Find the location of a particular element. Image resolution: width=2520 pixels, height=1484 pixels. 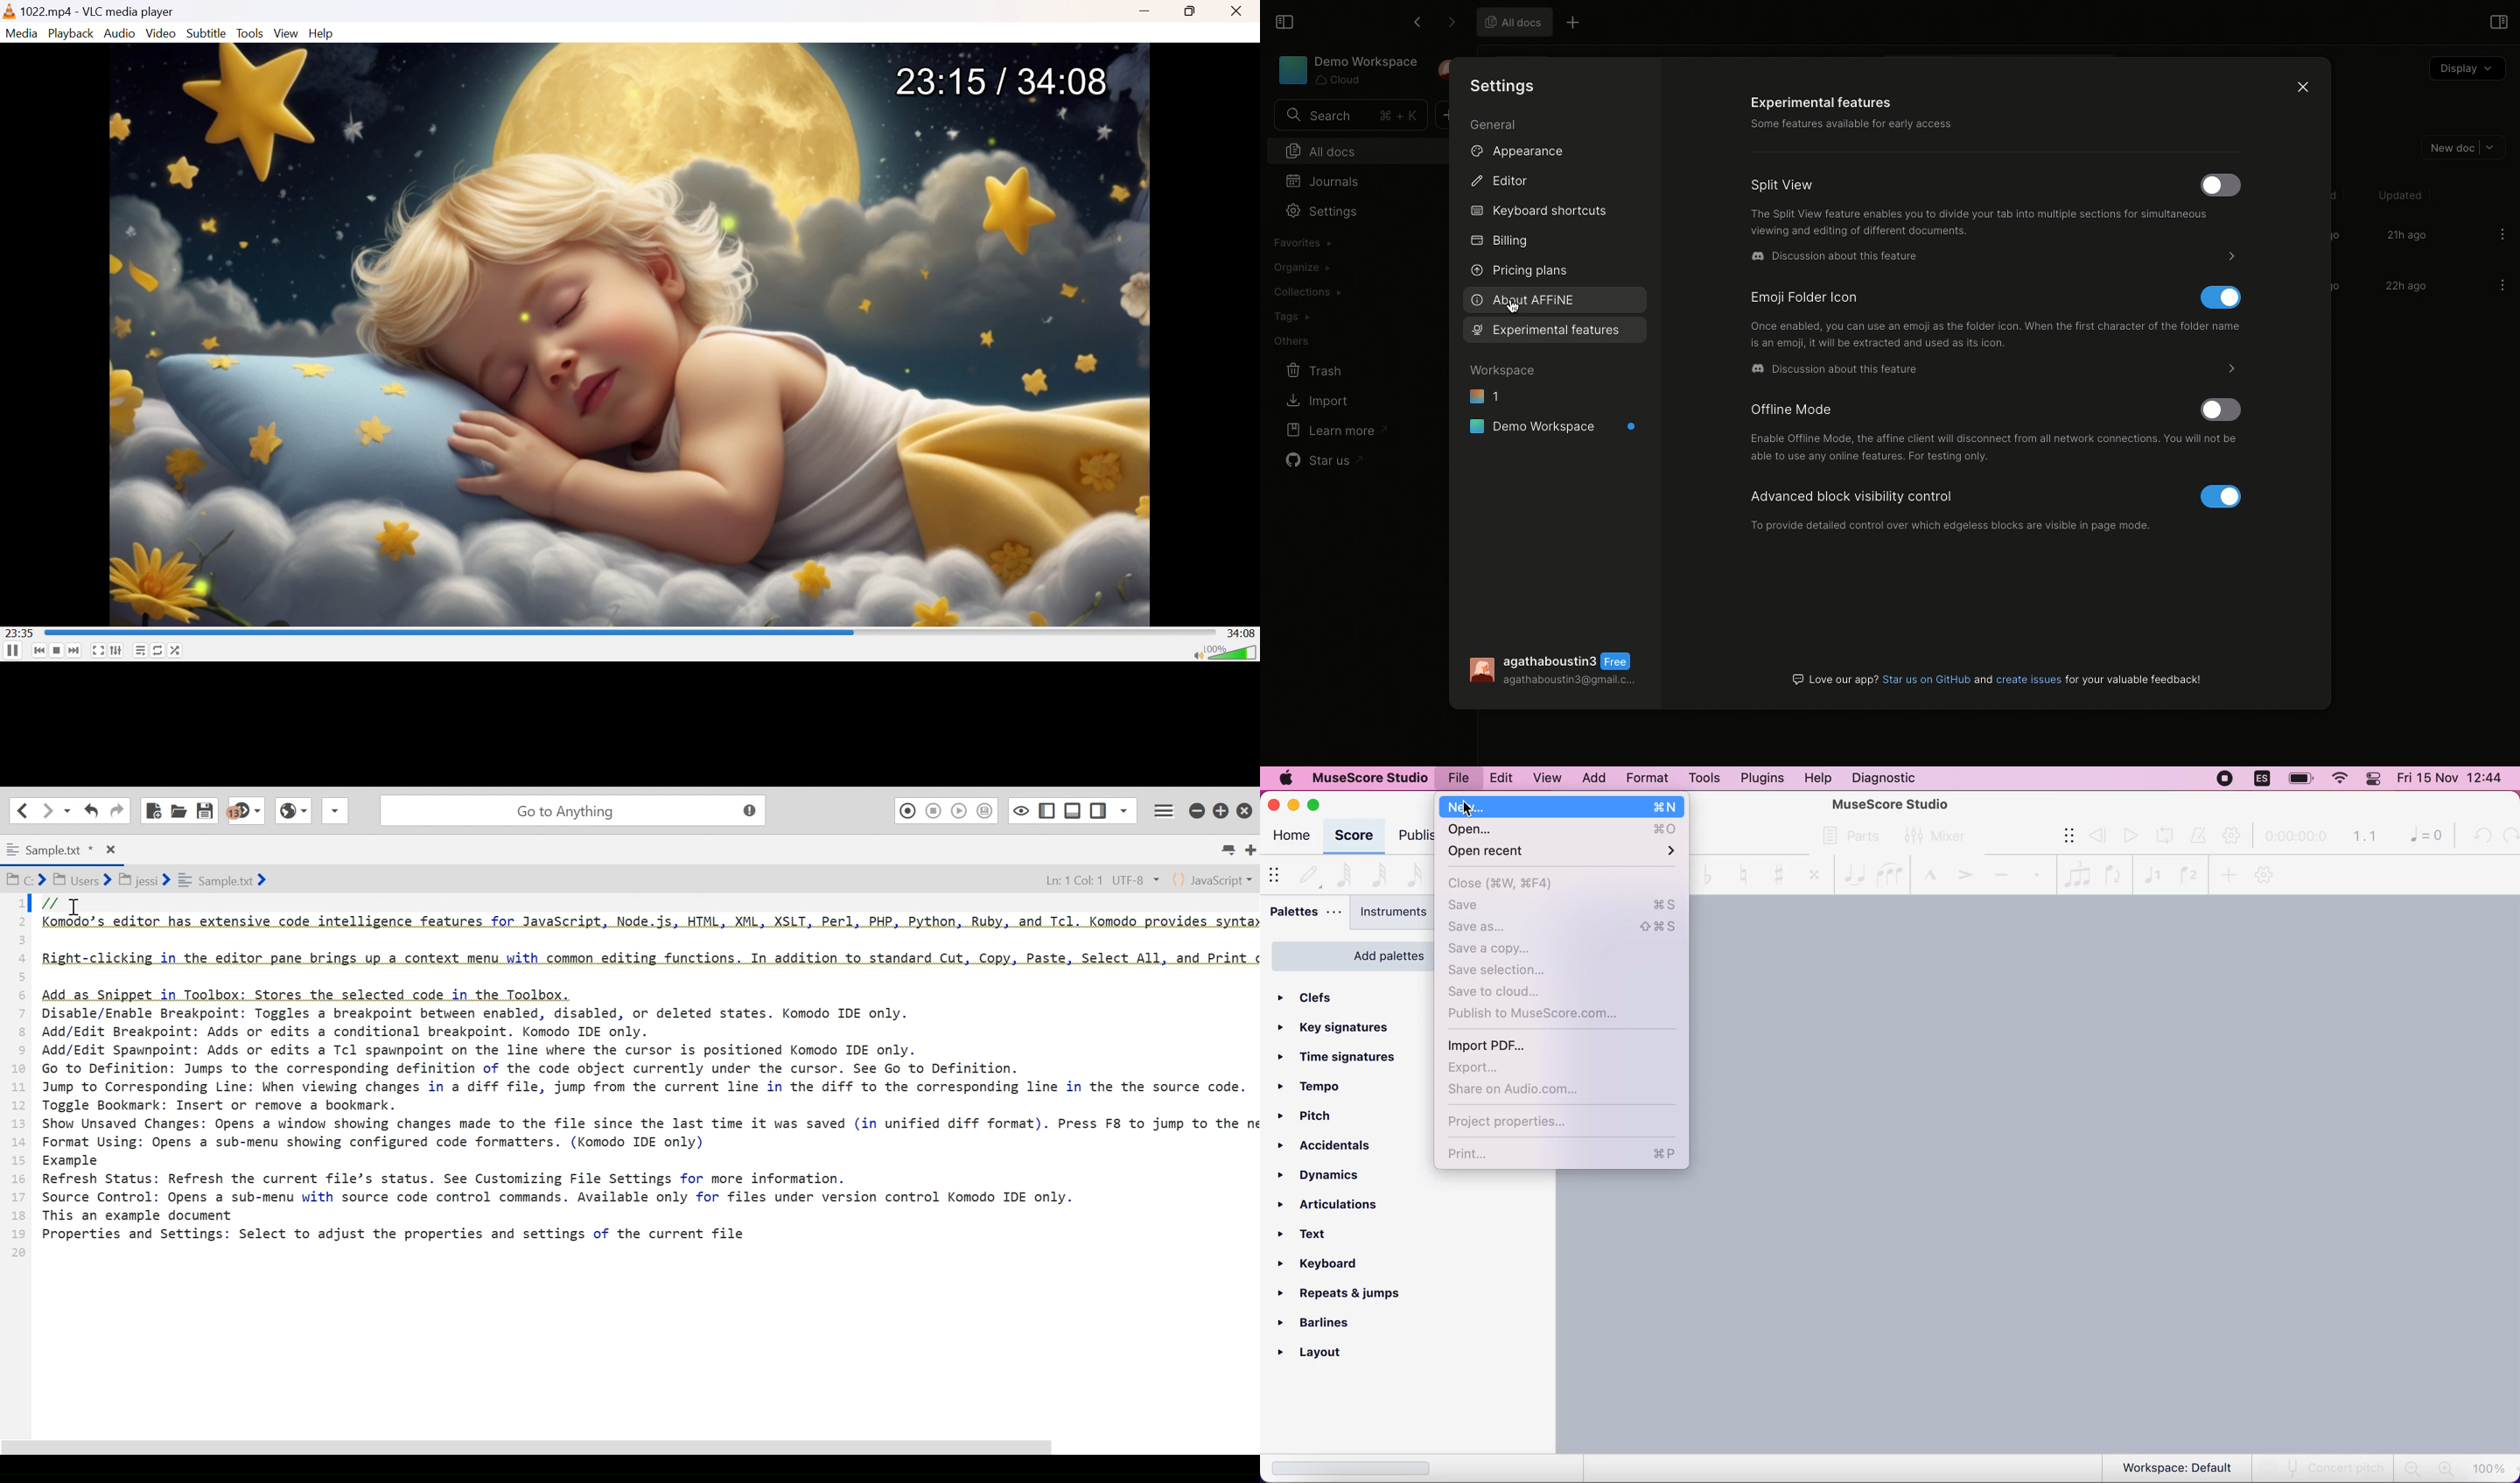

save to cloud is located at coordinates (1519, 993).